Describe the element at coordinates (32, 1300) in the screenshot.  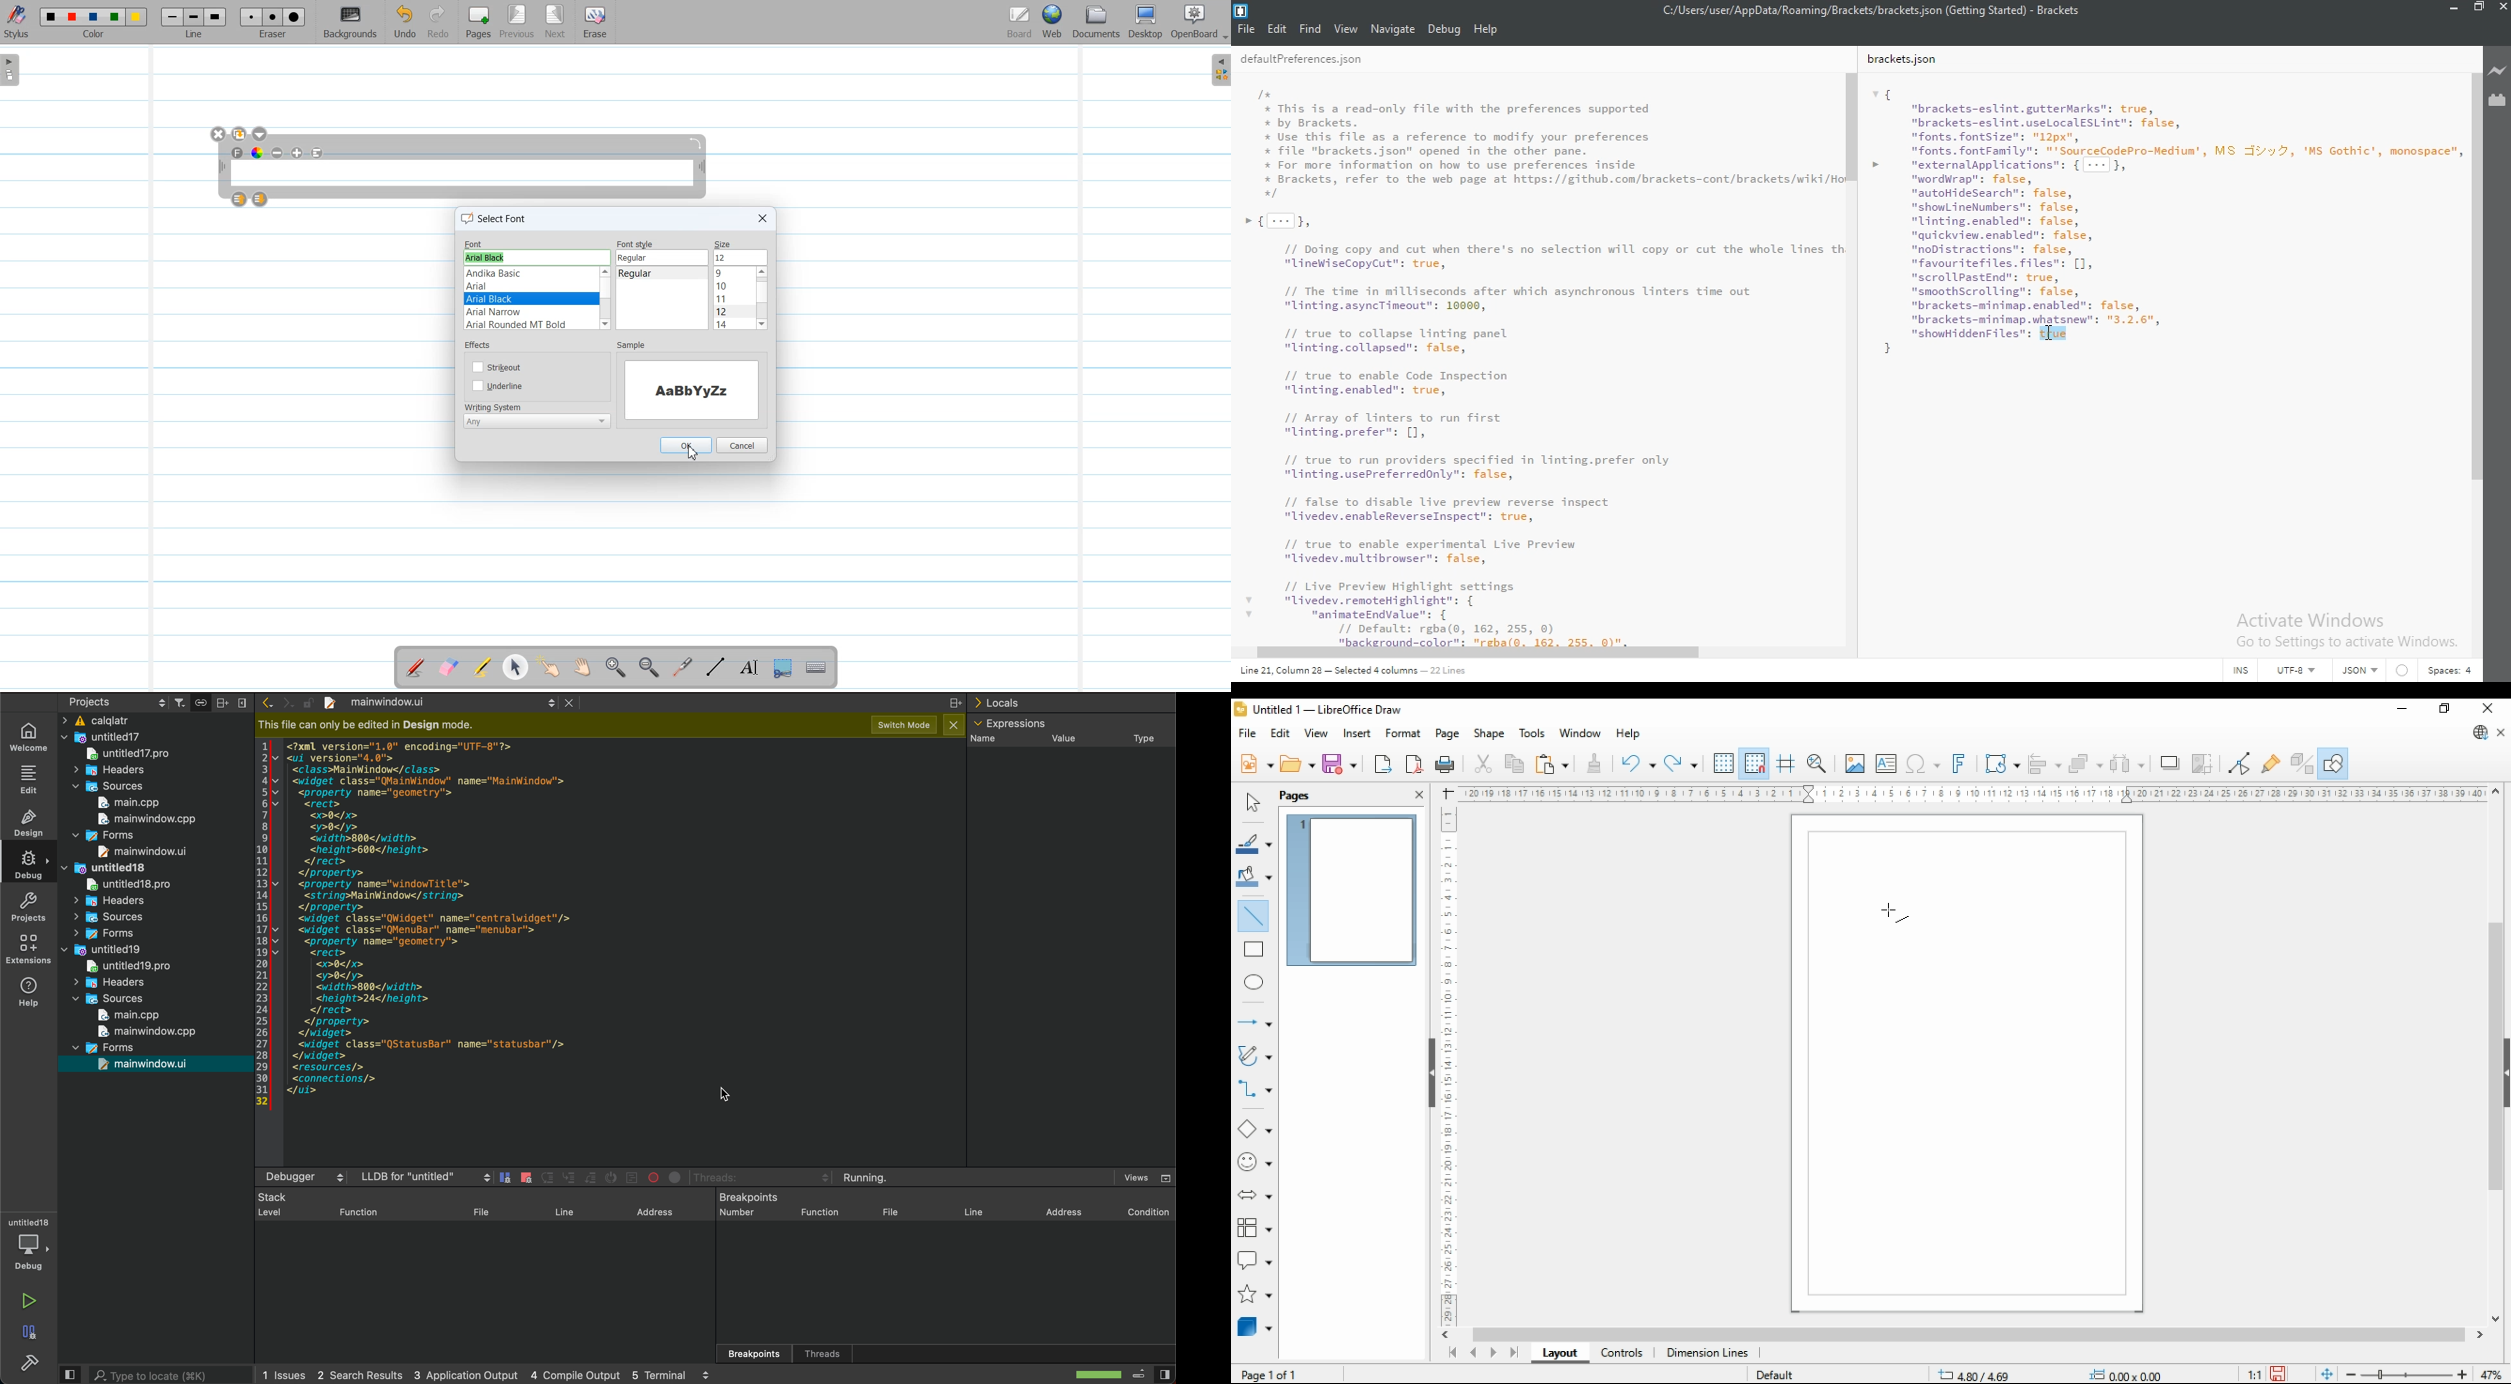
I see `run` at that location.